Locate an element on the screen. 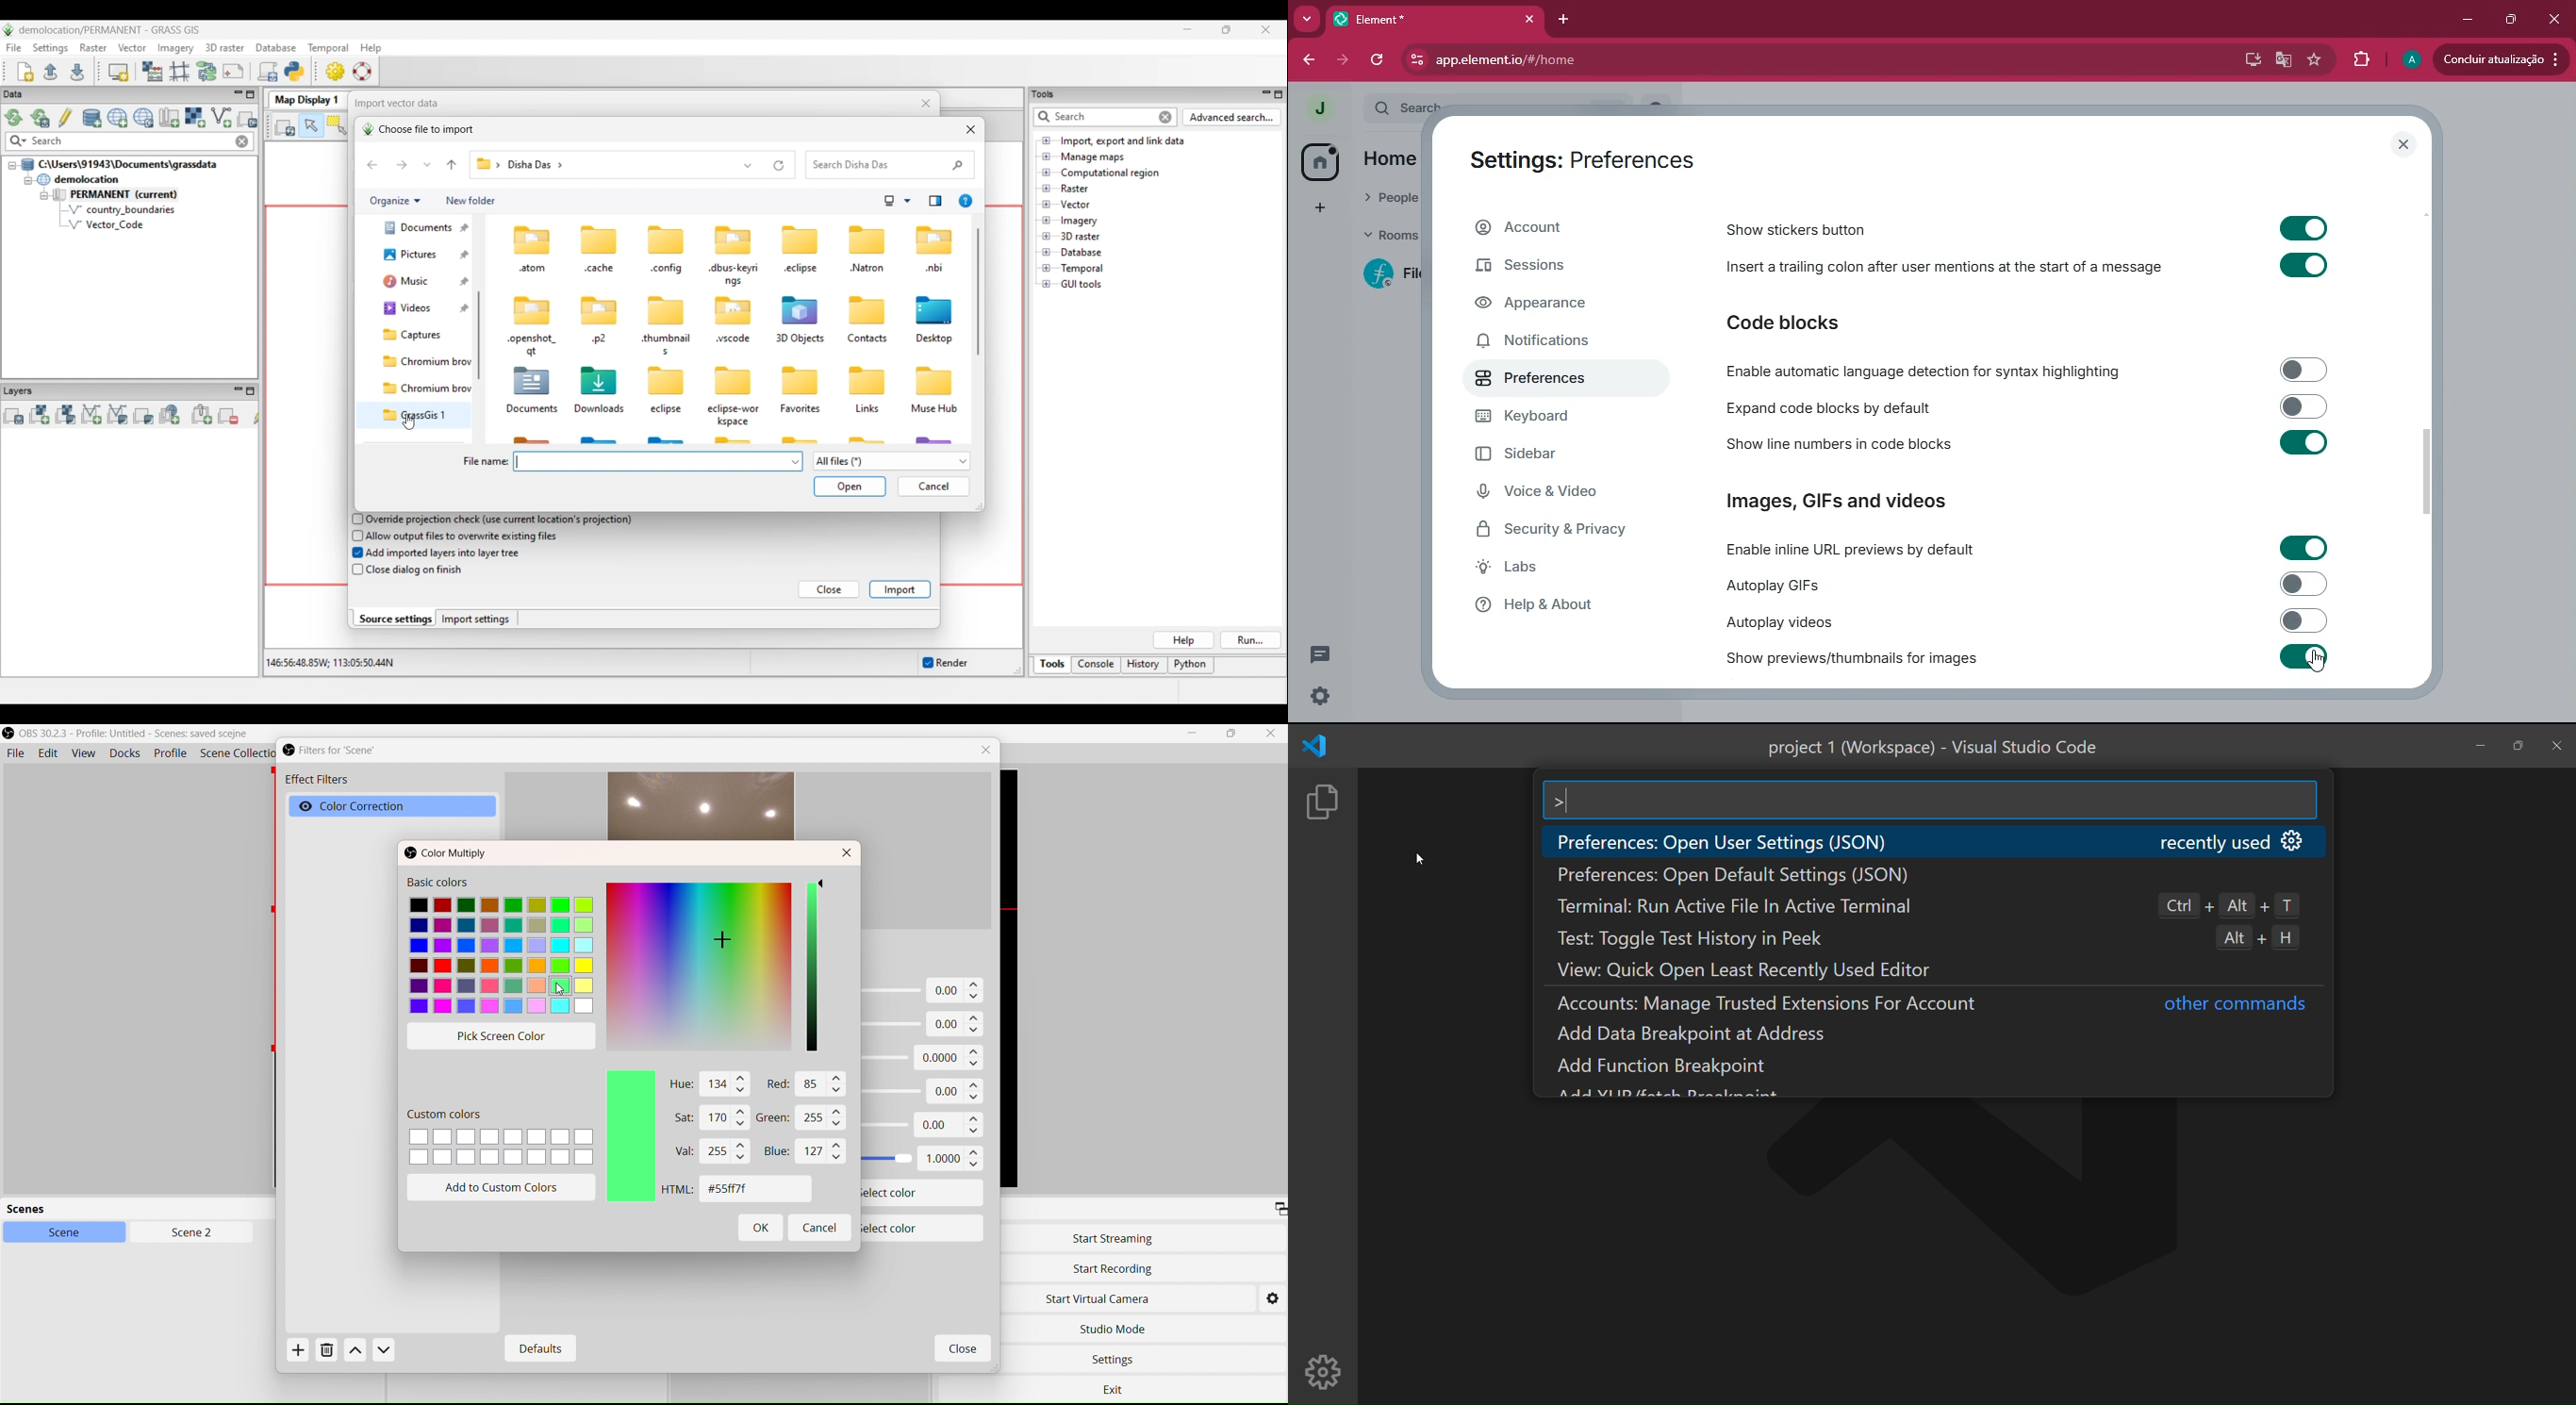 This screenshot has height=1428, width=2576. Settings is located at coordinates (1273, 1298).